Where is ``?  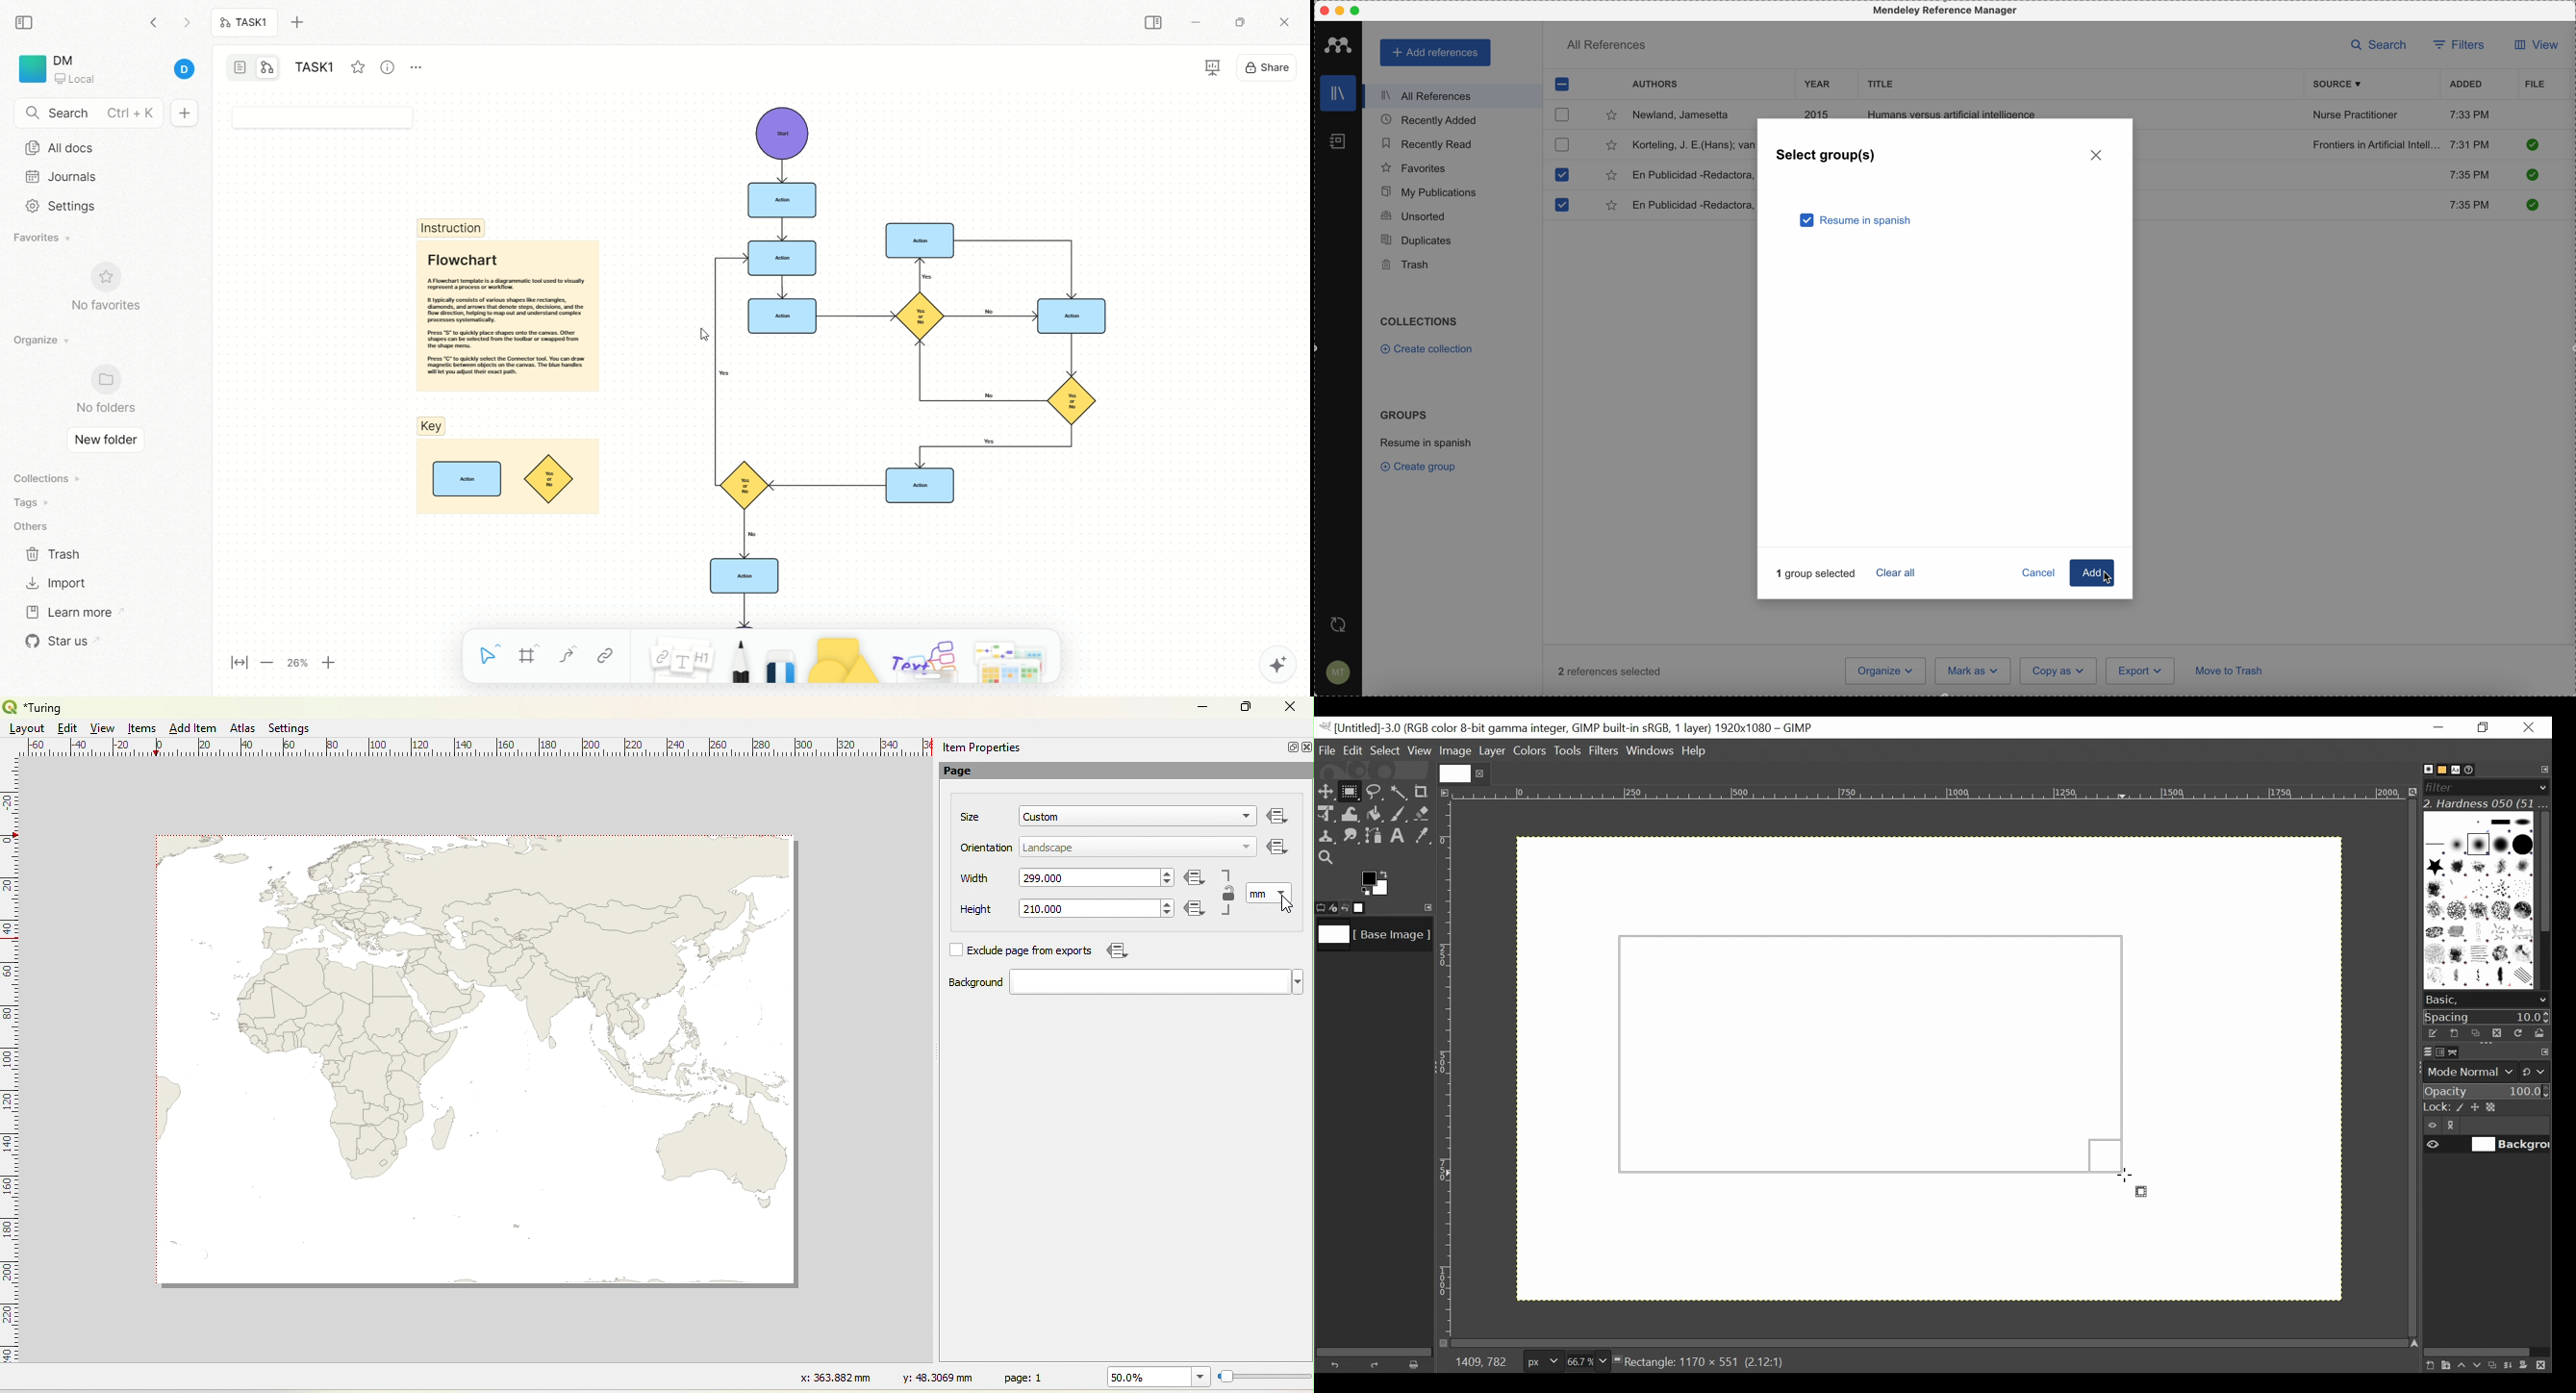  is located at coordinates (1278, 817).